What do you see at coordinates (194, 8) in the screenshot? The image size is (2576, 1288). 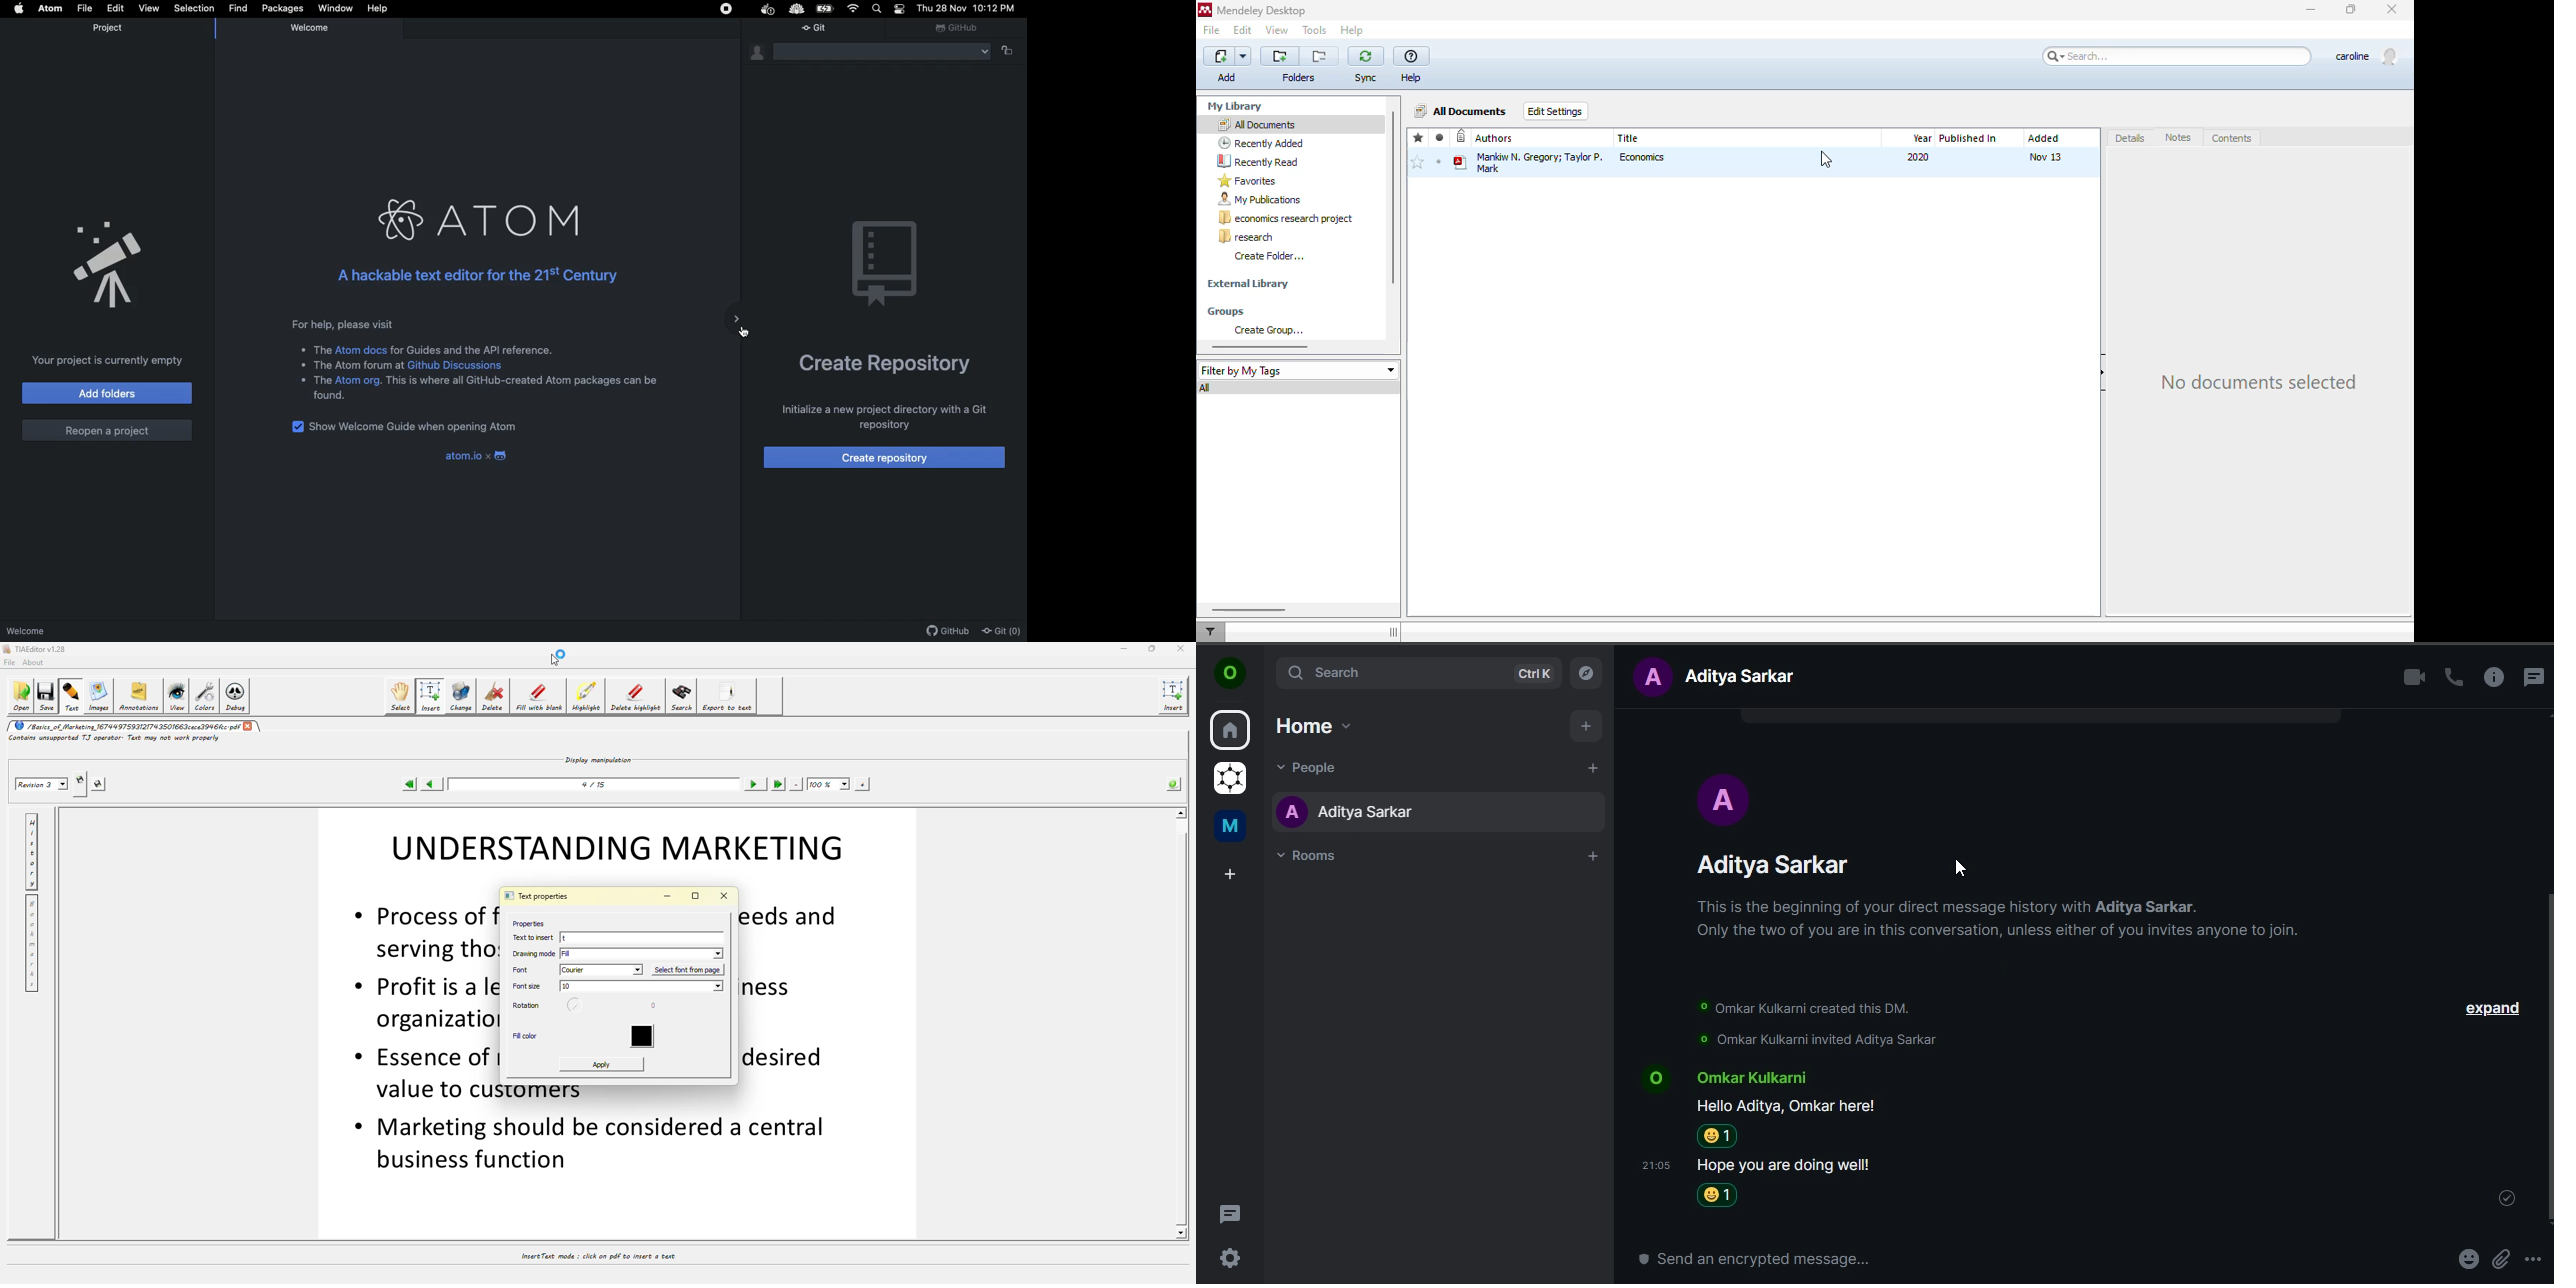 I see `Selection` at bounding box center [194, 8].